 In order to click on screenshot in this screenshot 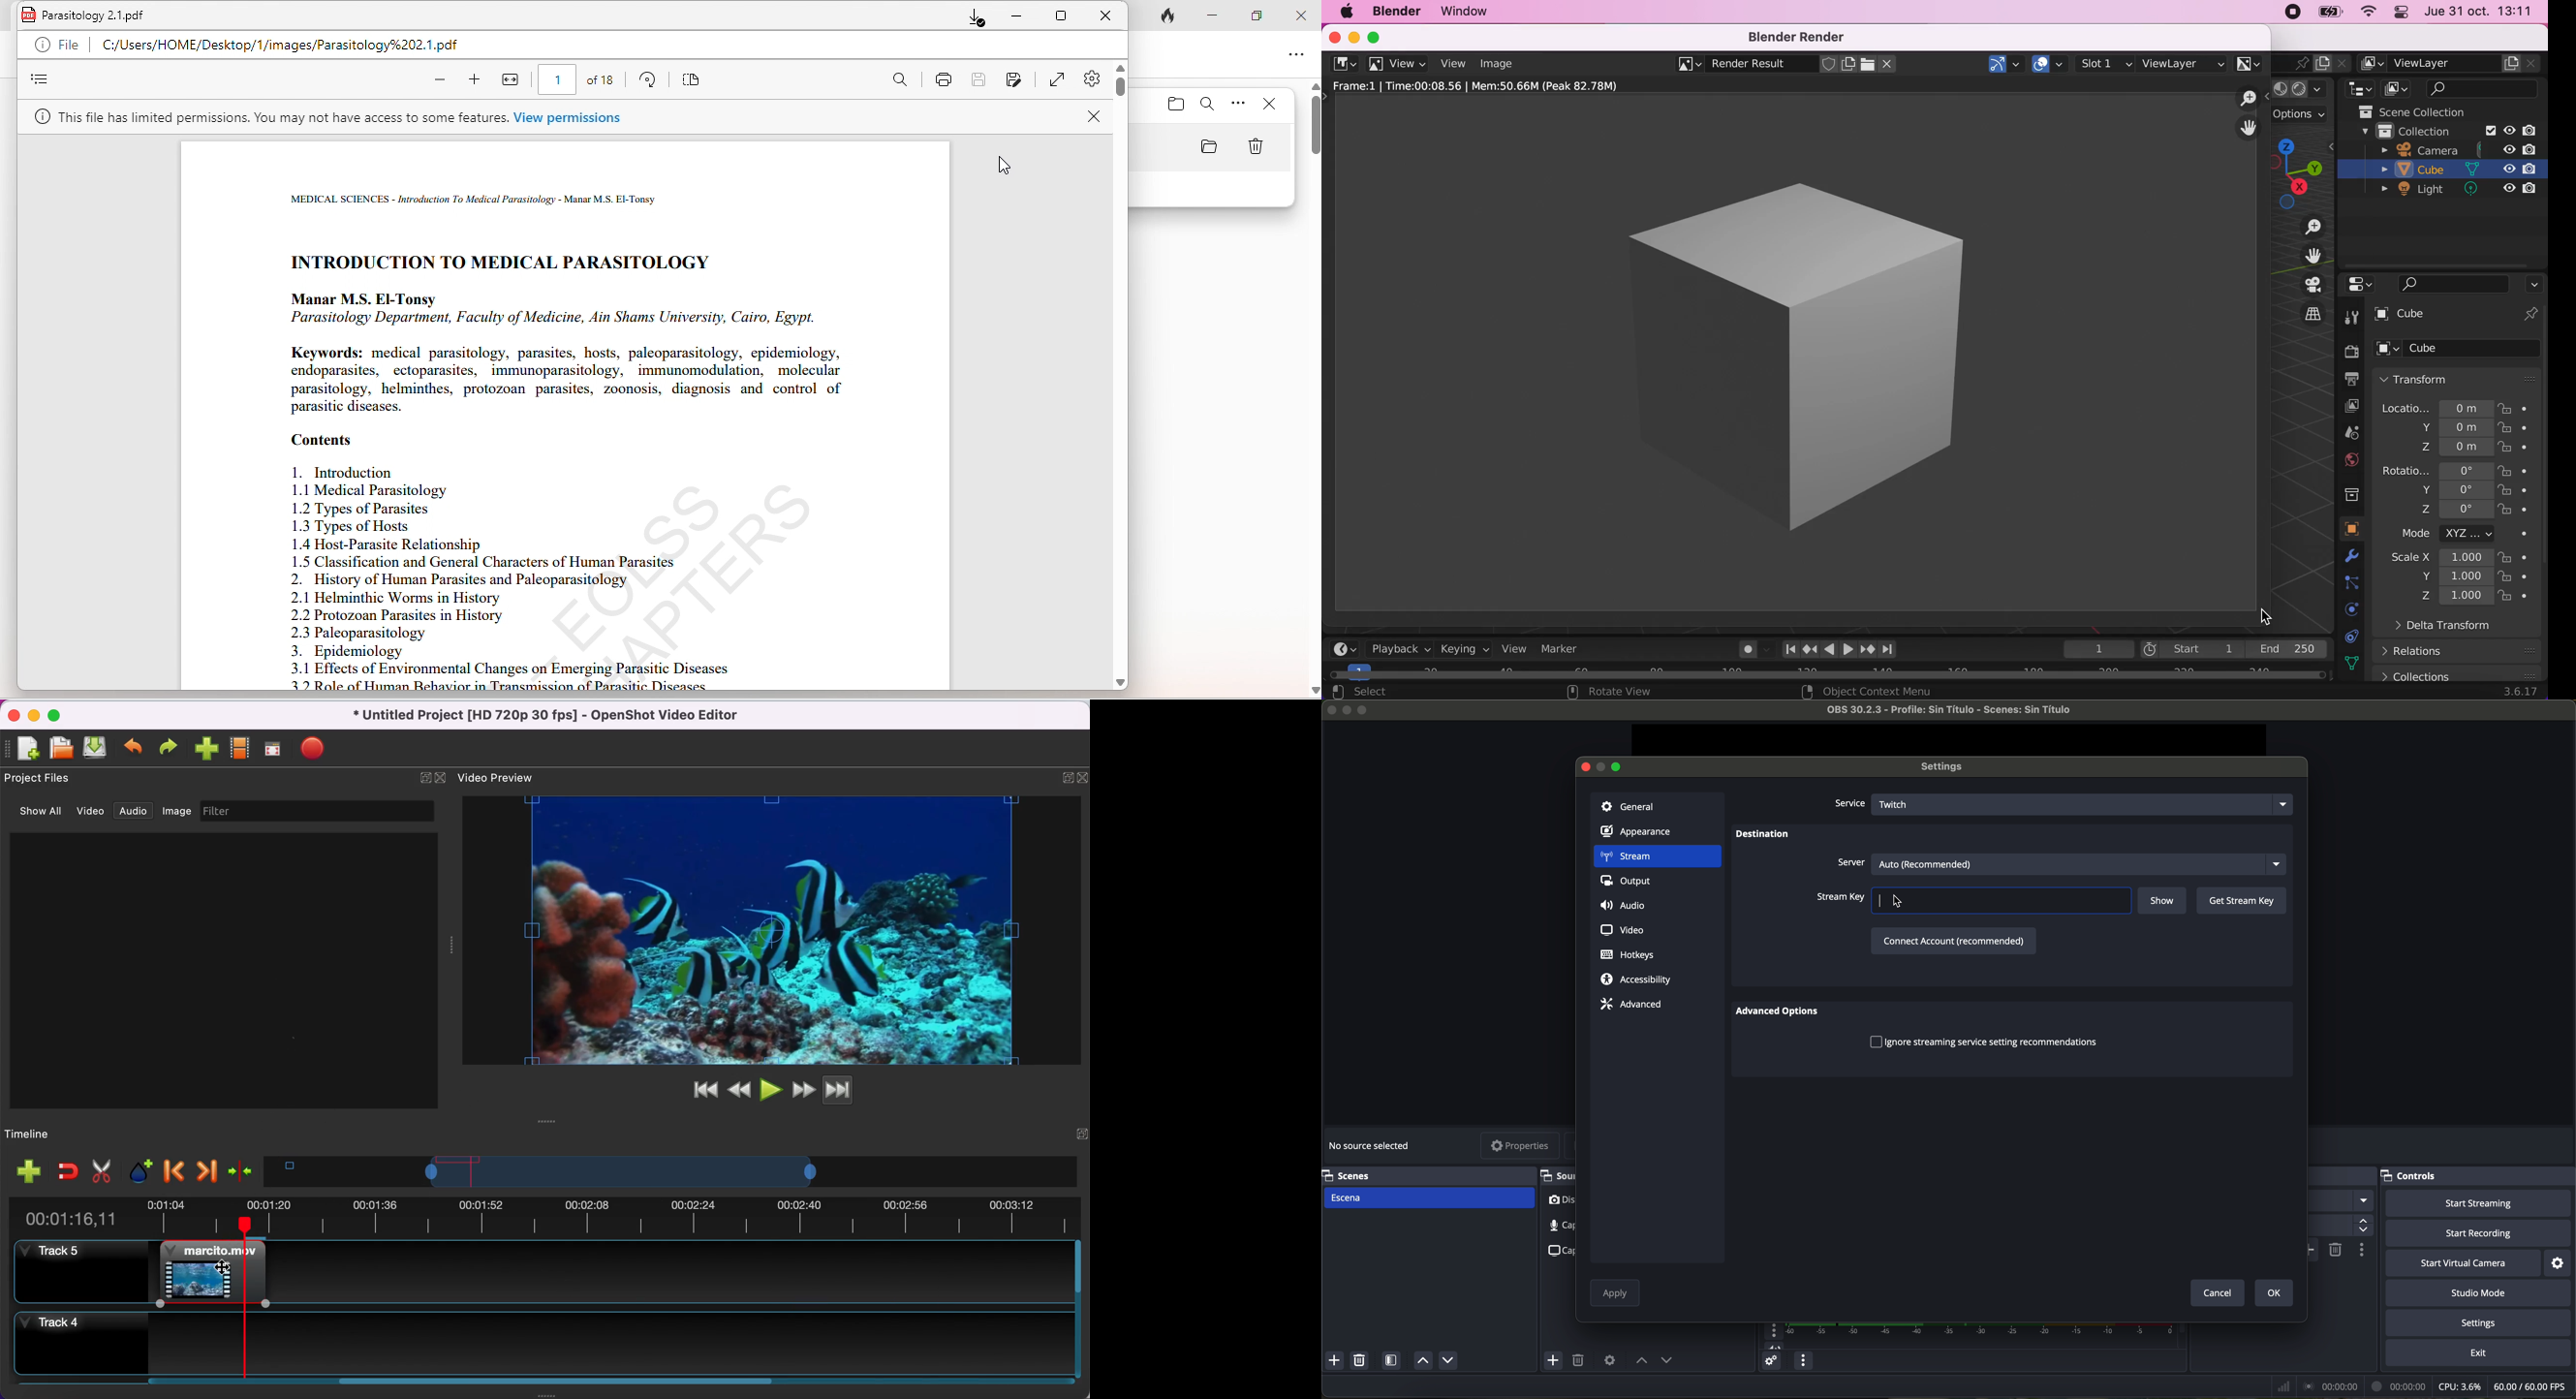, I will do `click(1559, 1250)`.